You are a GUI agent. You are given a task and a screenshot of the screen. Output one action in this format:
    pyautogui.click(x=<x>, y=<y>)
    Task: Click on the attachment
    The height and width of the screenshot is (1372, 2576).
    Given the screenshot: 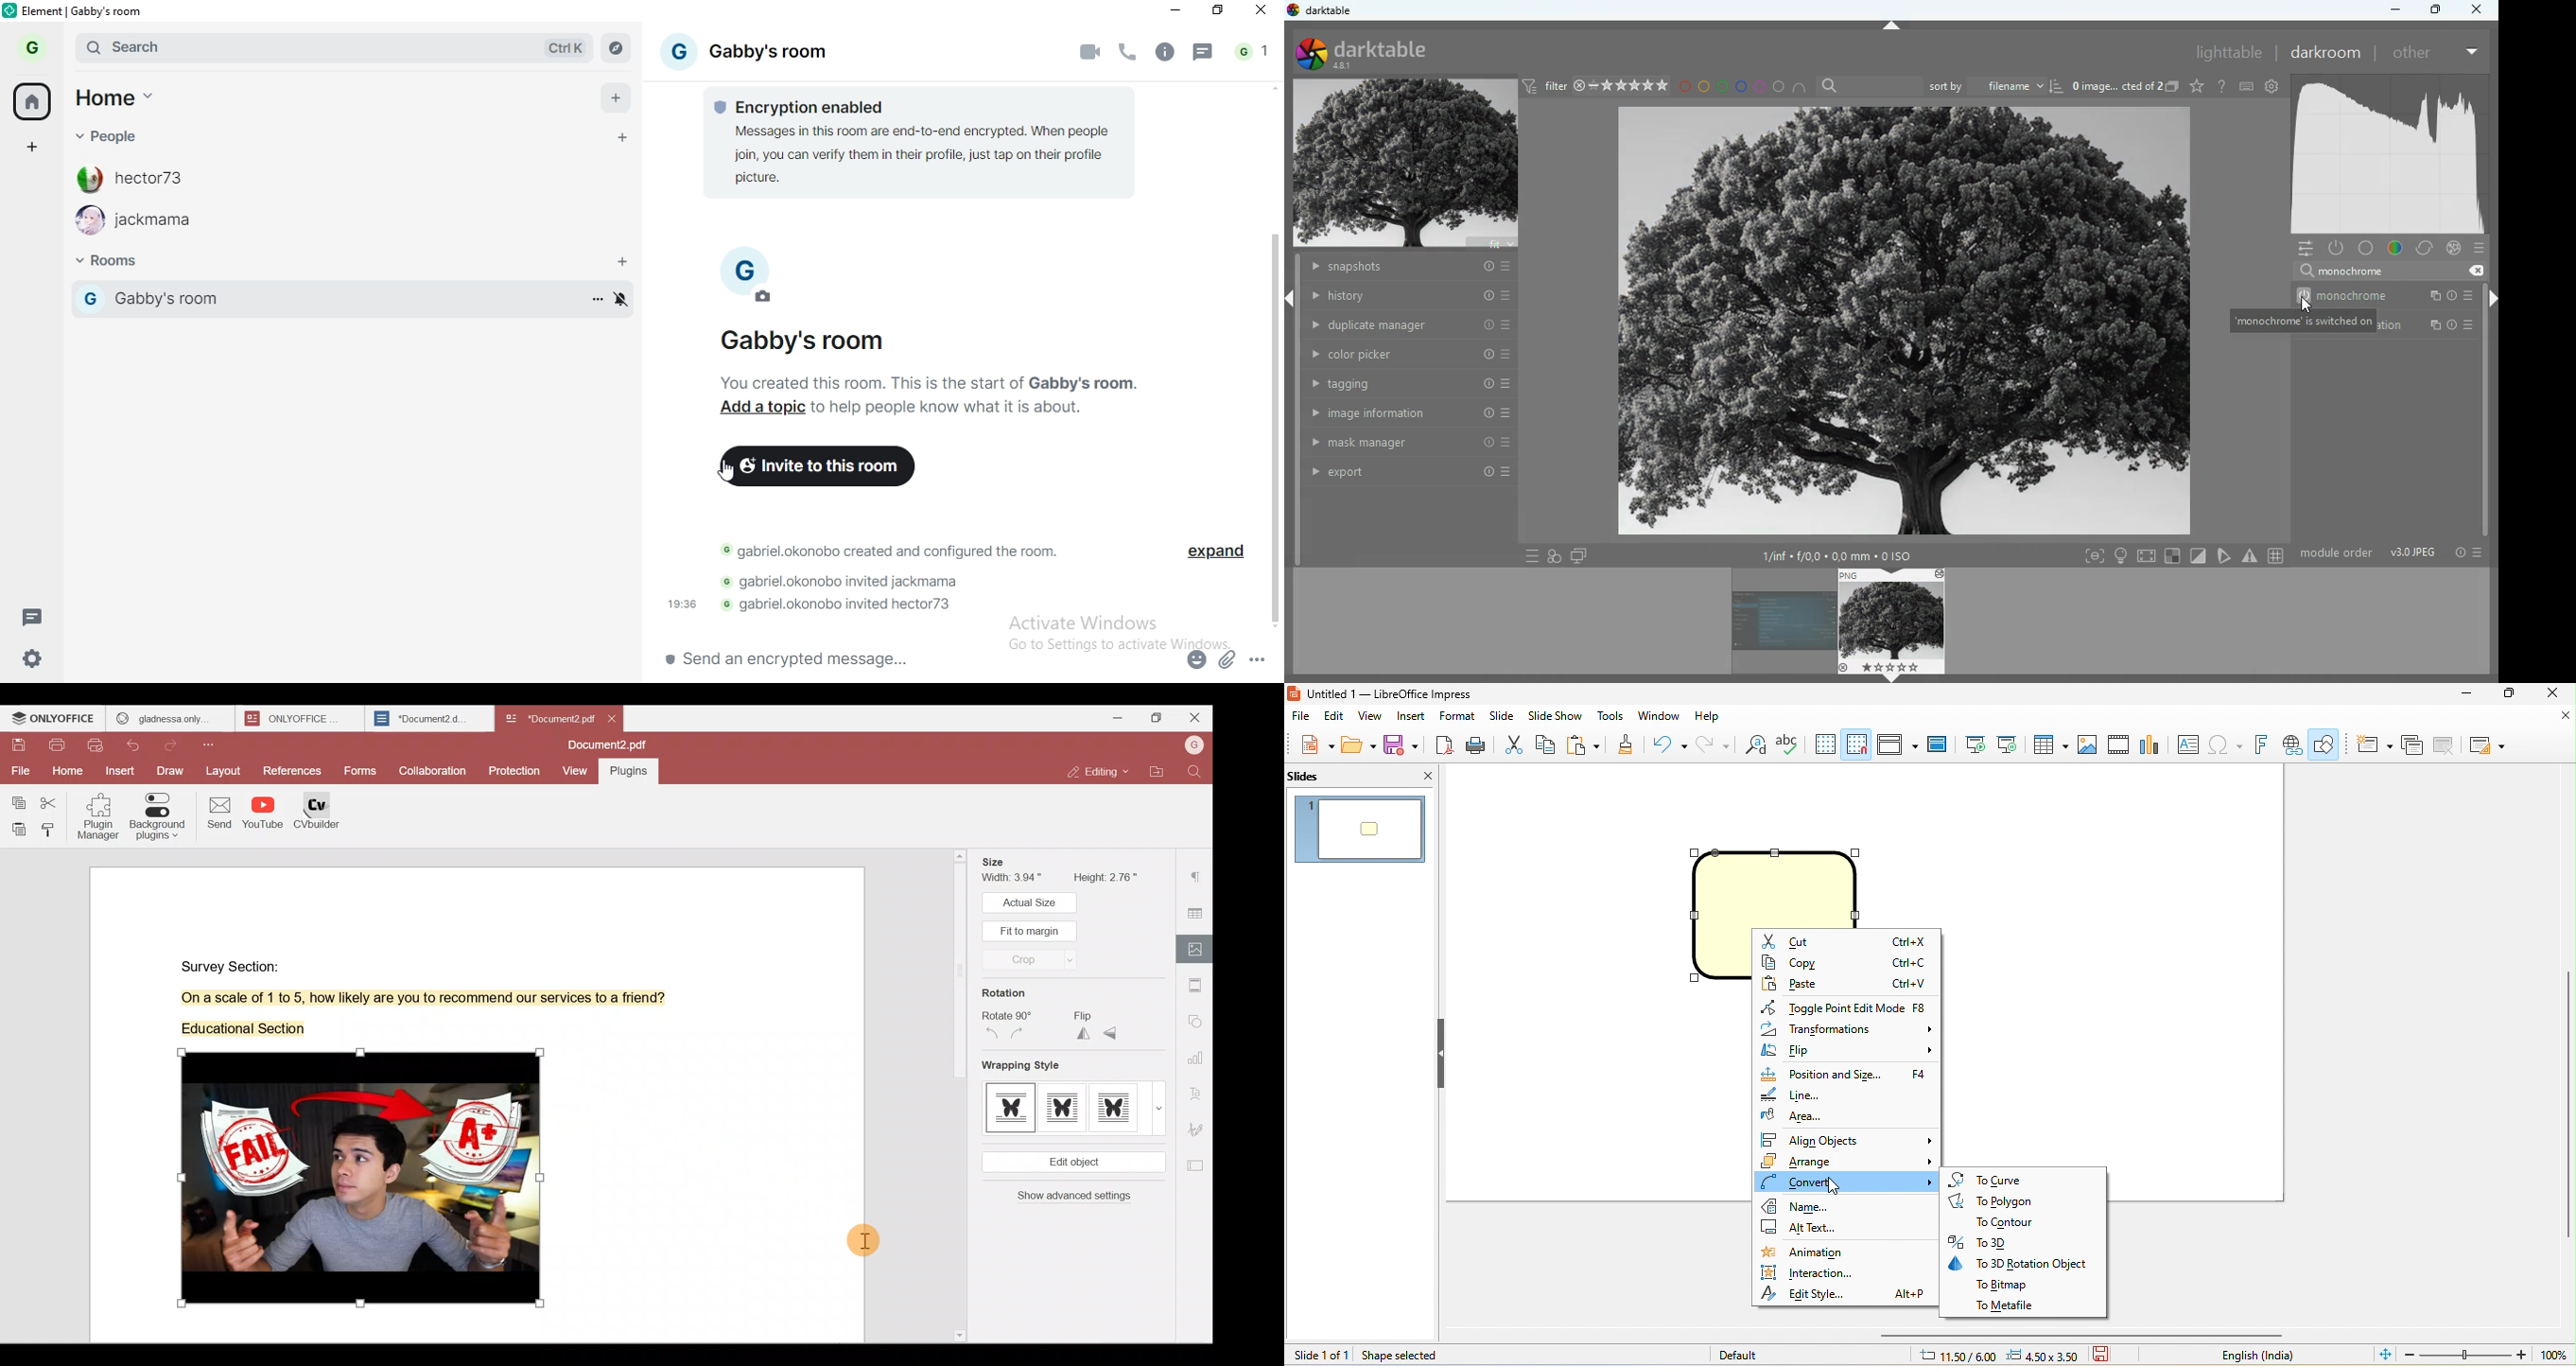 What is the action you would take?
    pyautogui.click(x=1226, y=659)
    